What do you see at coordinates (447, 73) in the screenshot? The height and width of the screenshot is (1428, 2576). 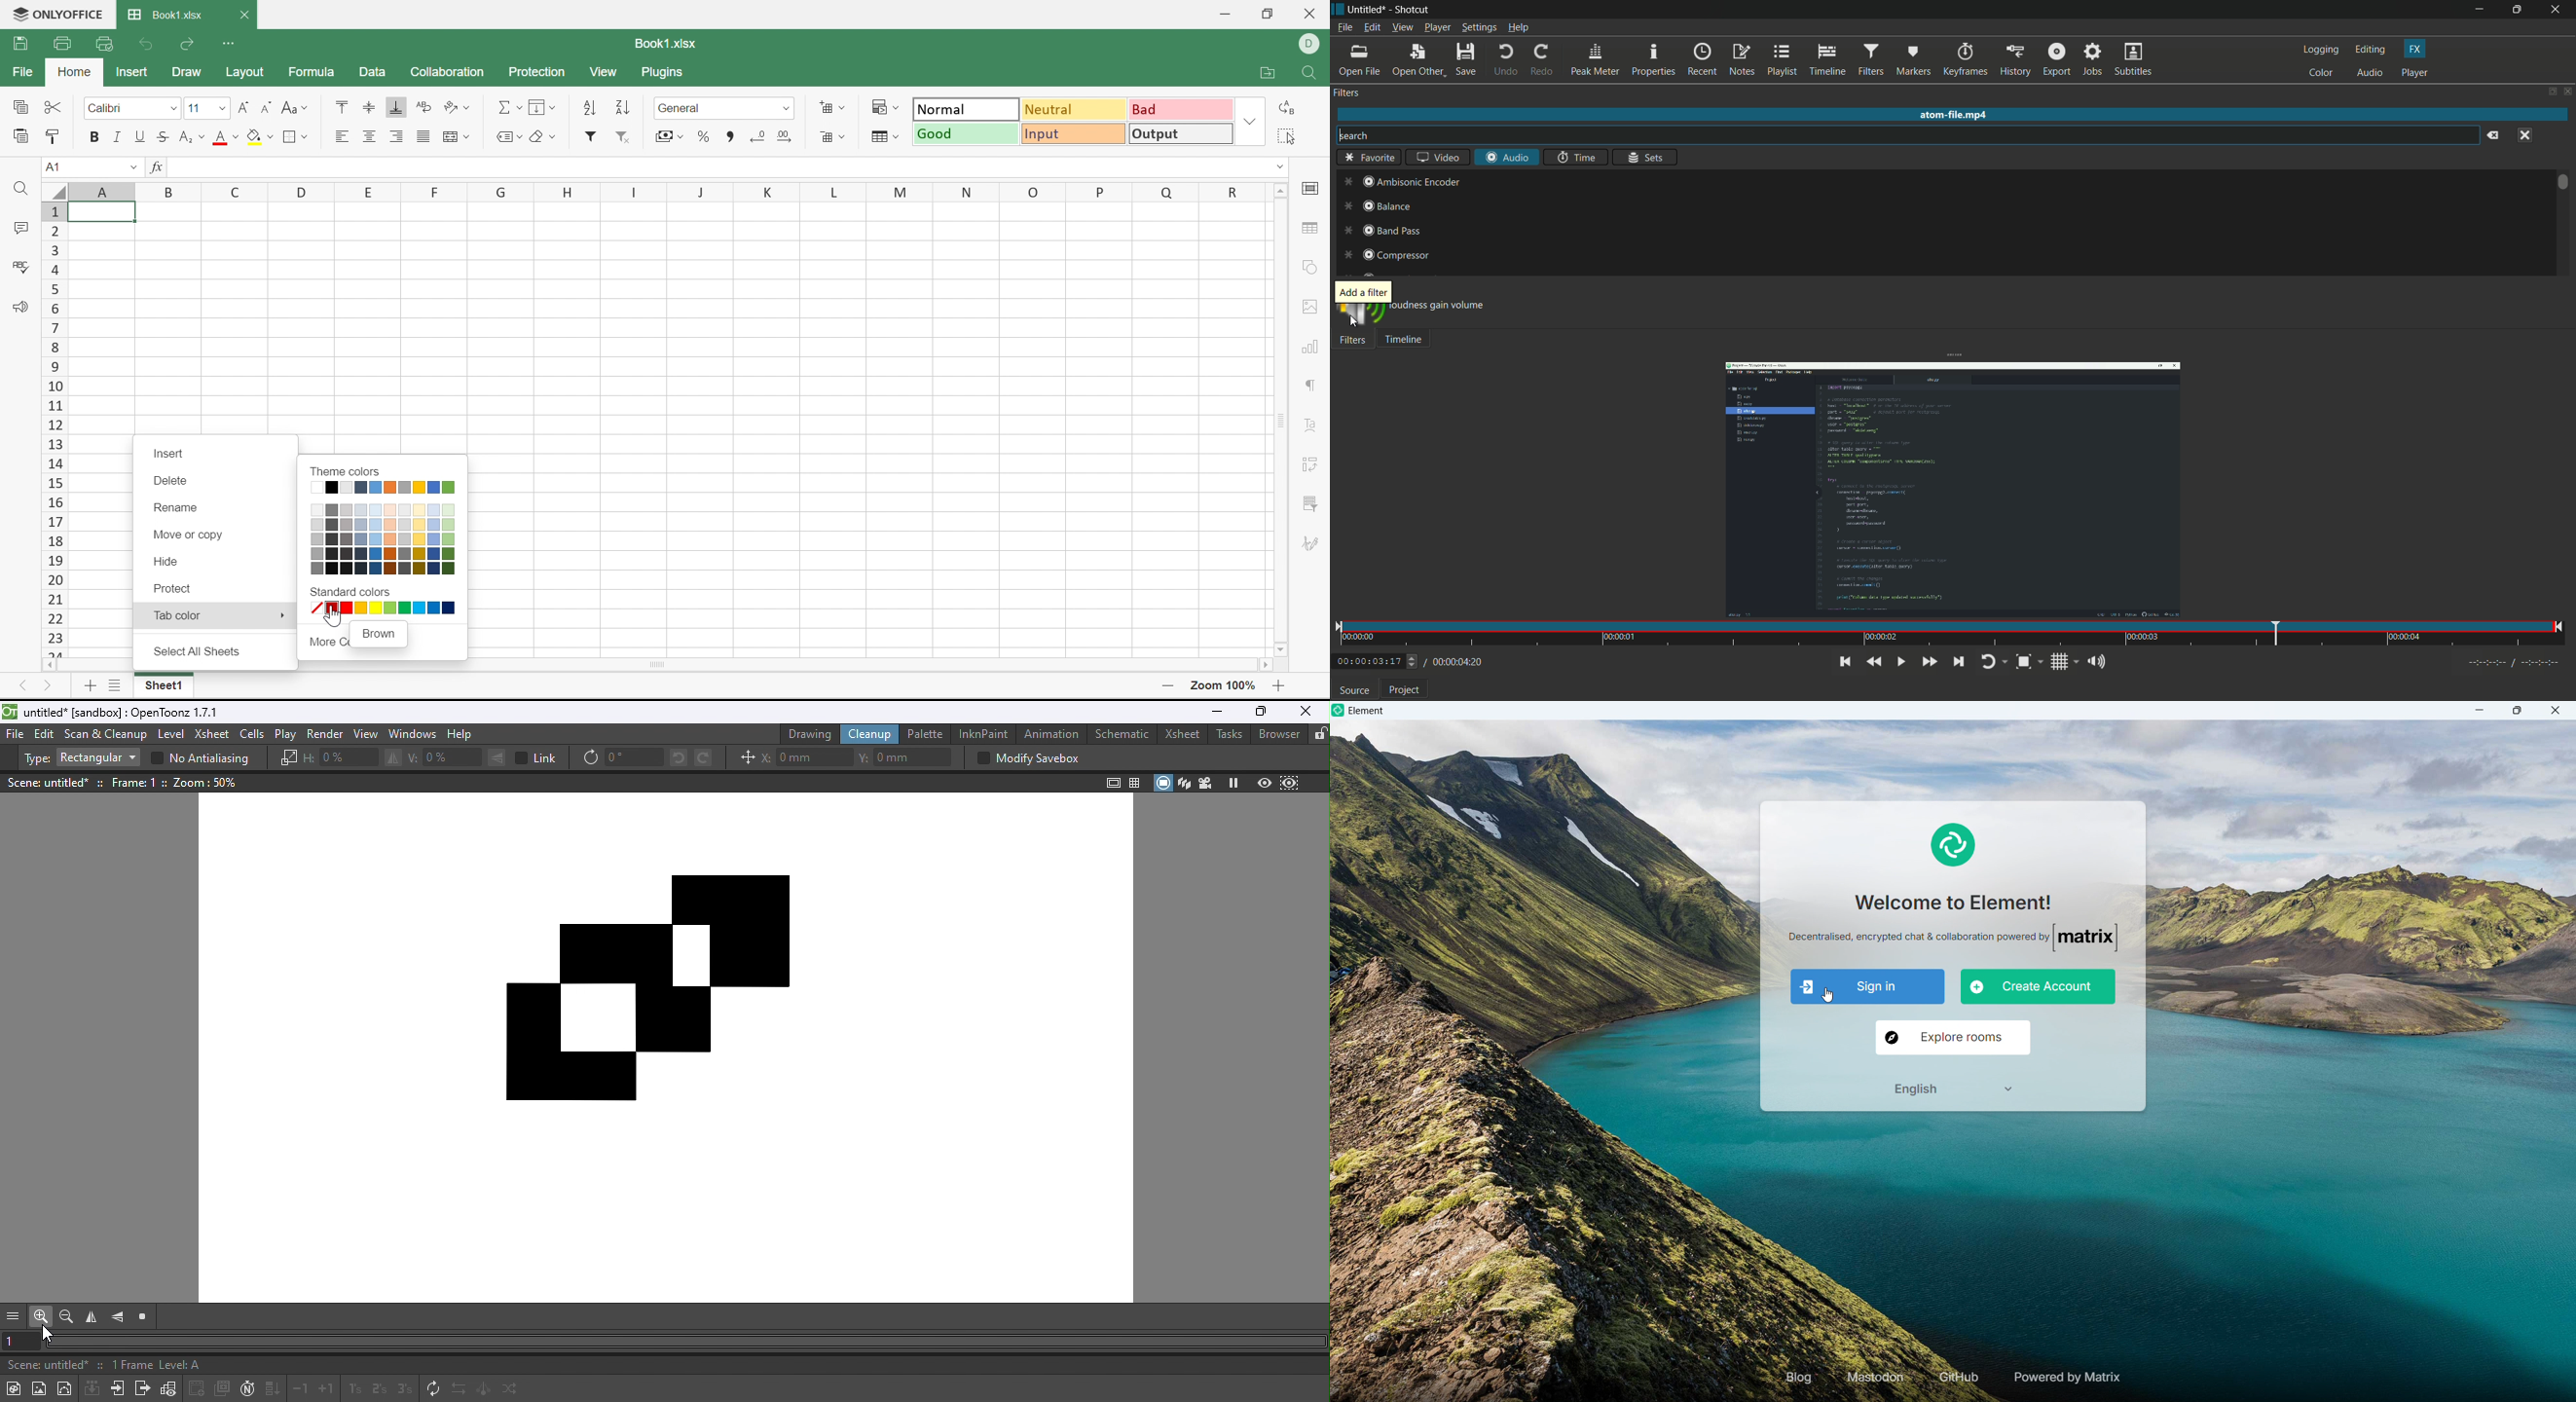 I see `Collaboration` at bounding box center [447, 73].